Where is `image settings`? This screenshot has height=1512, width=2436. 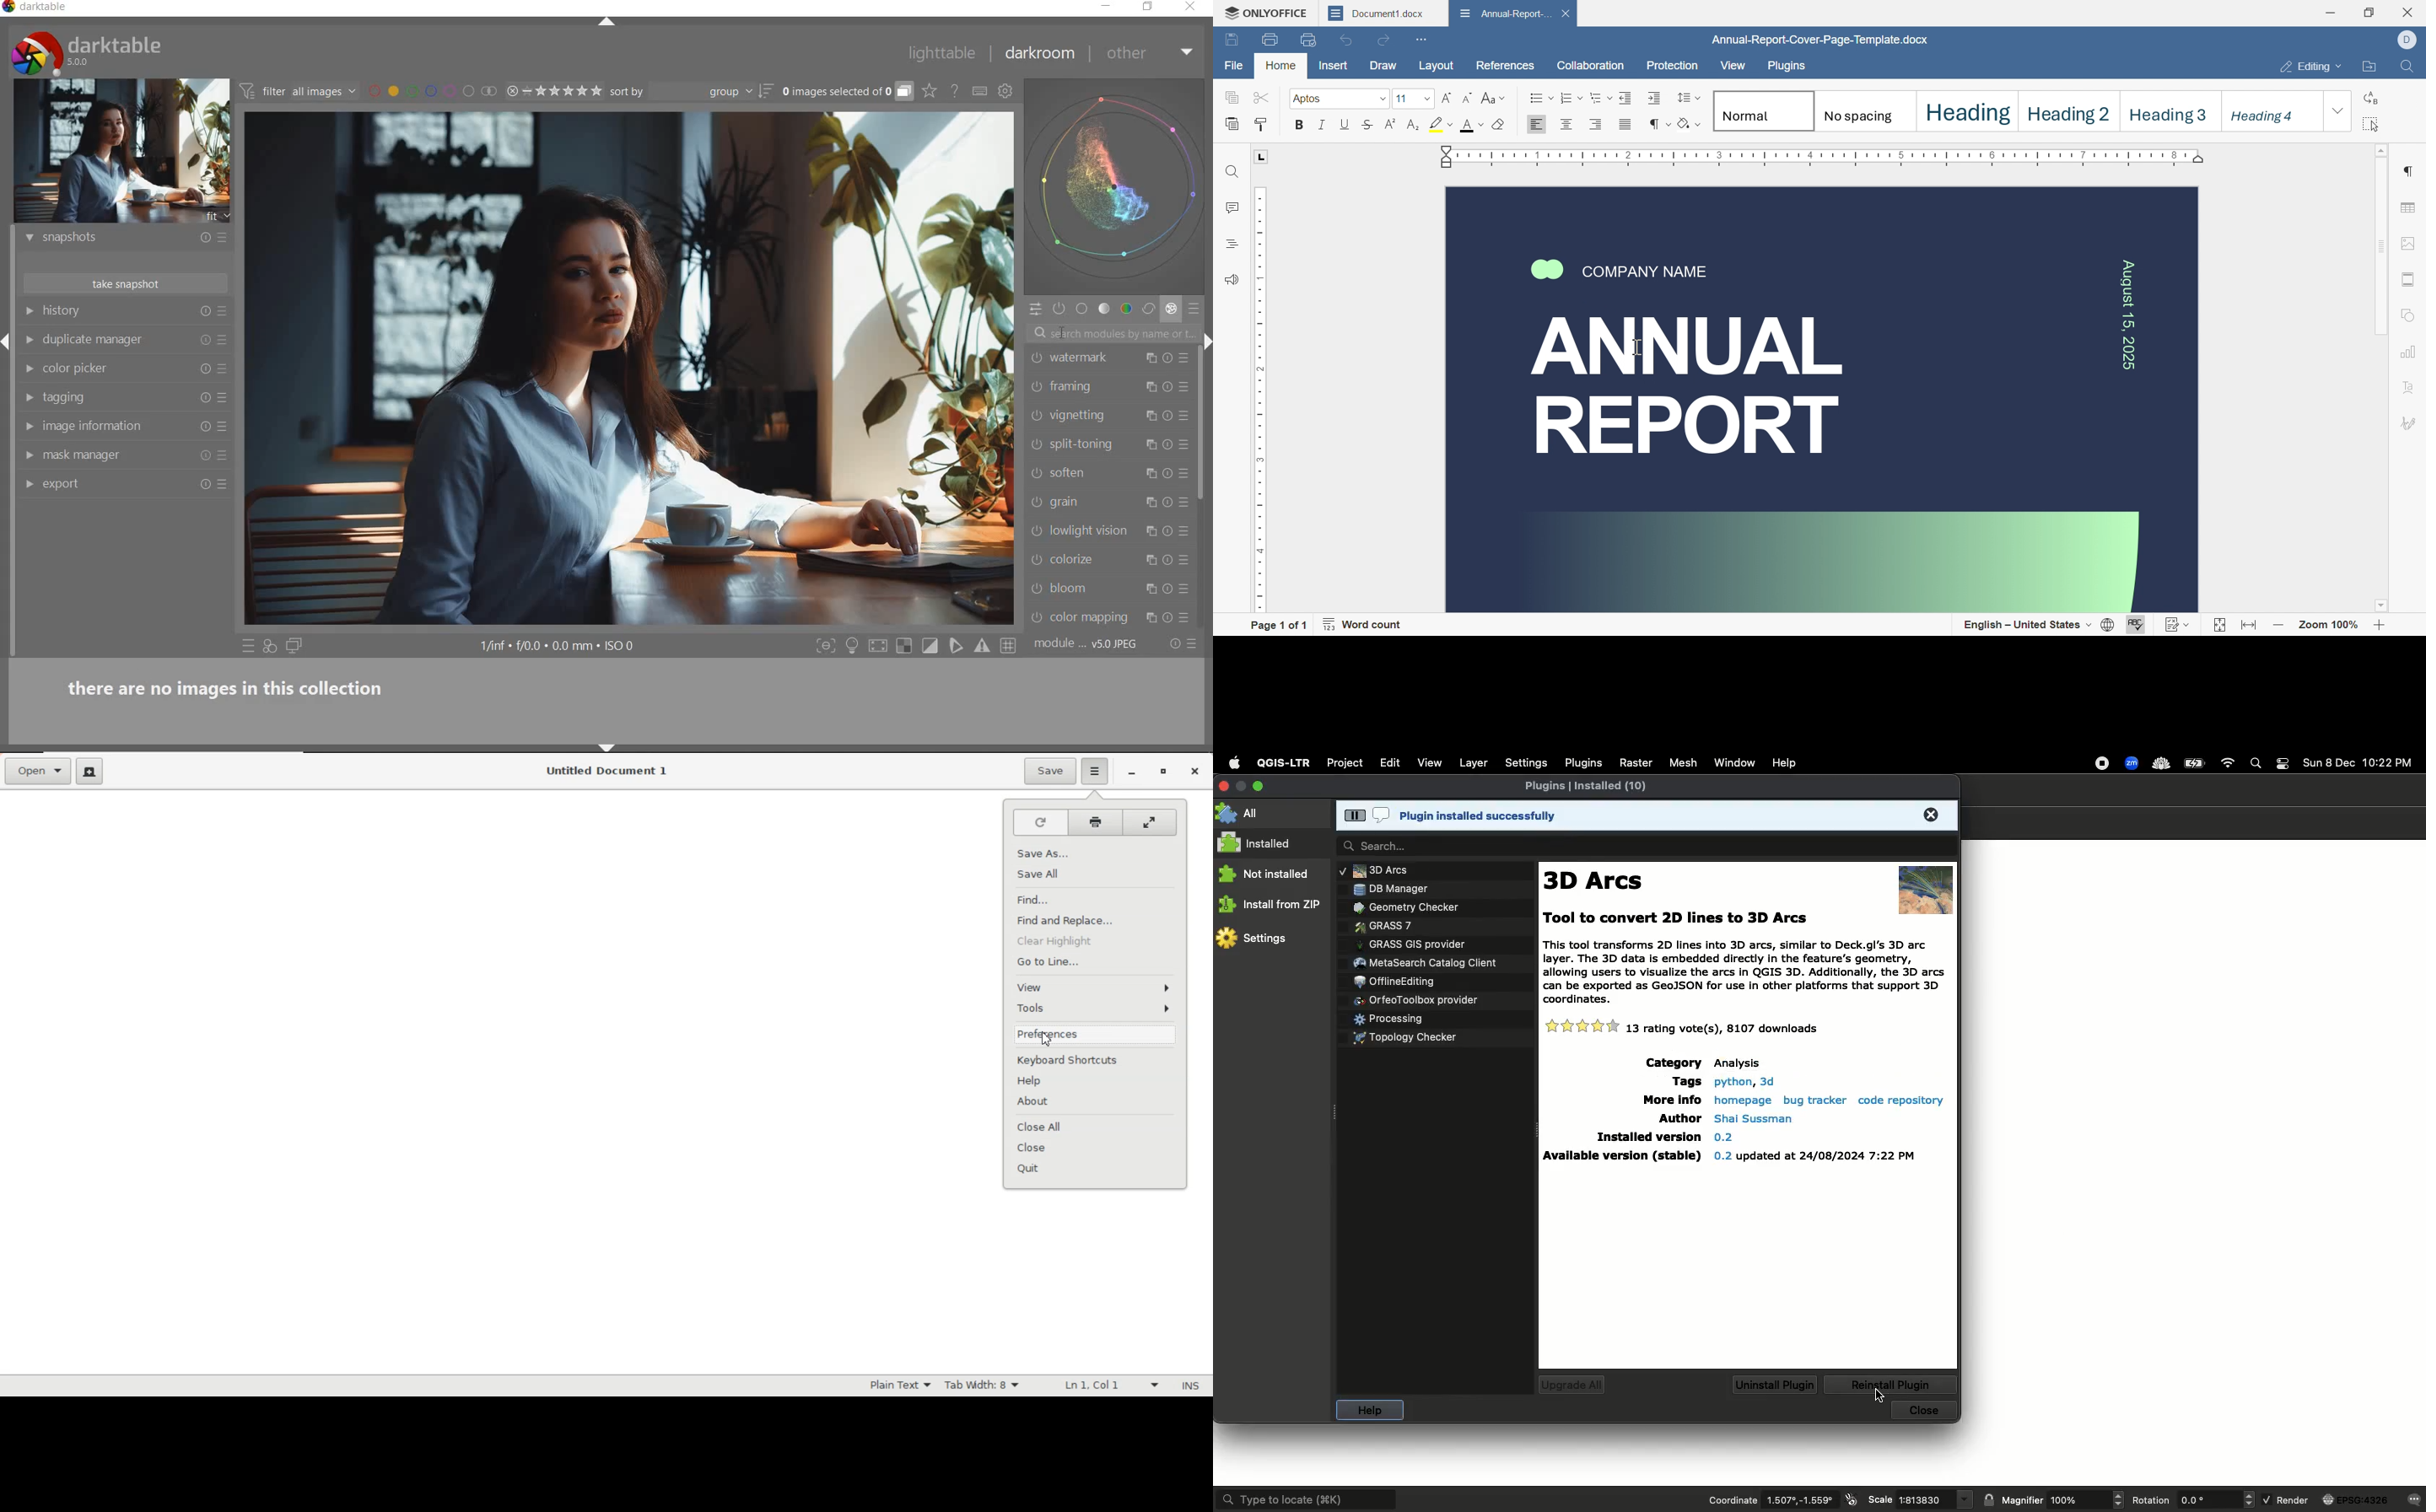
image settings is located at coordinates (2411, 244).